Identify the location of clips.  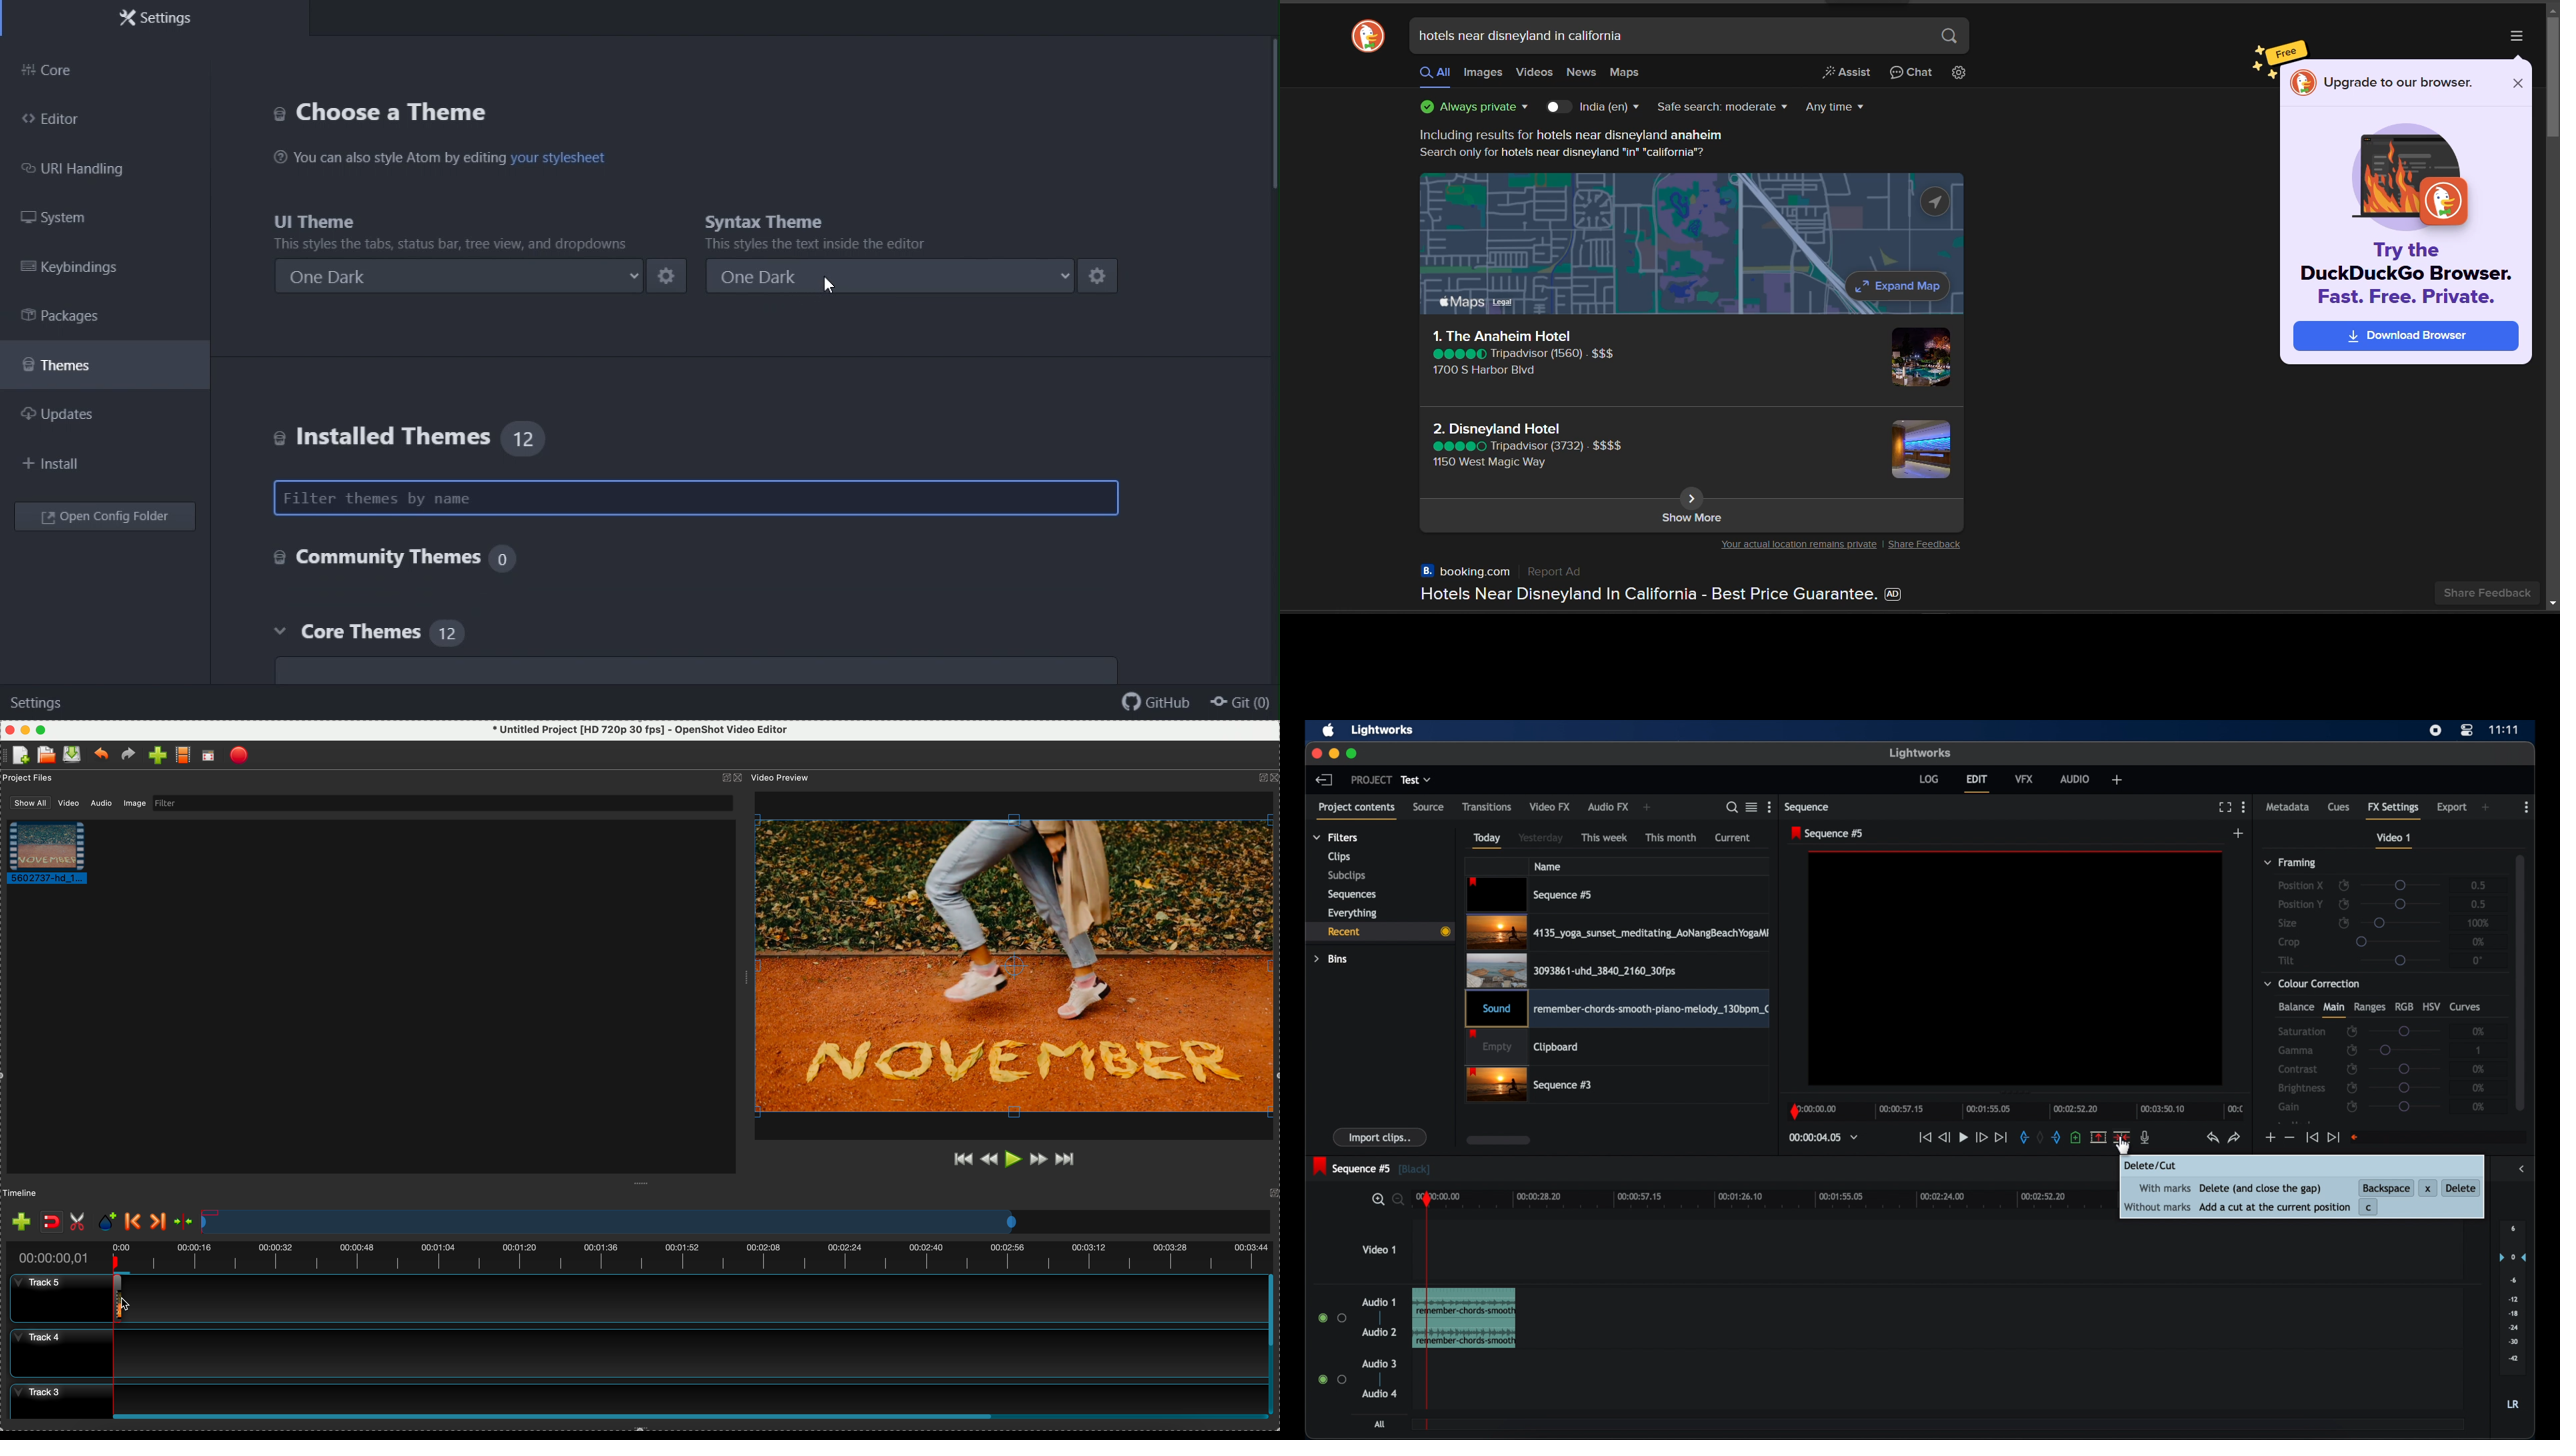
(1339, 857).